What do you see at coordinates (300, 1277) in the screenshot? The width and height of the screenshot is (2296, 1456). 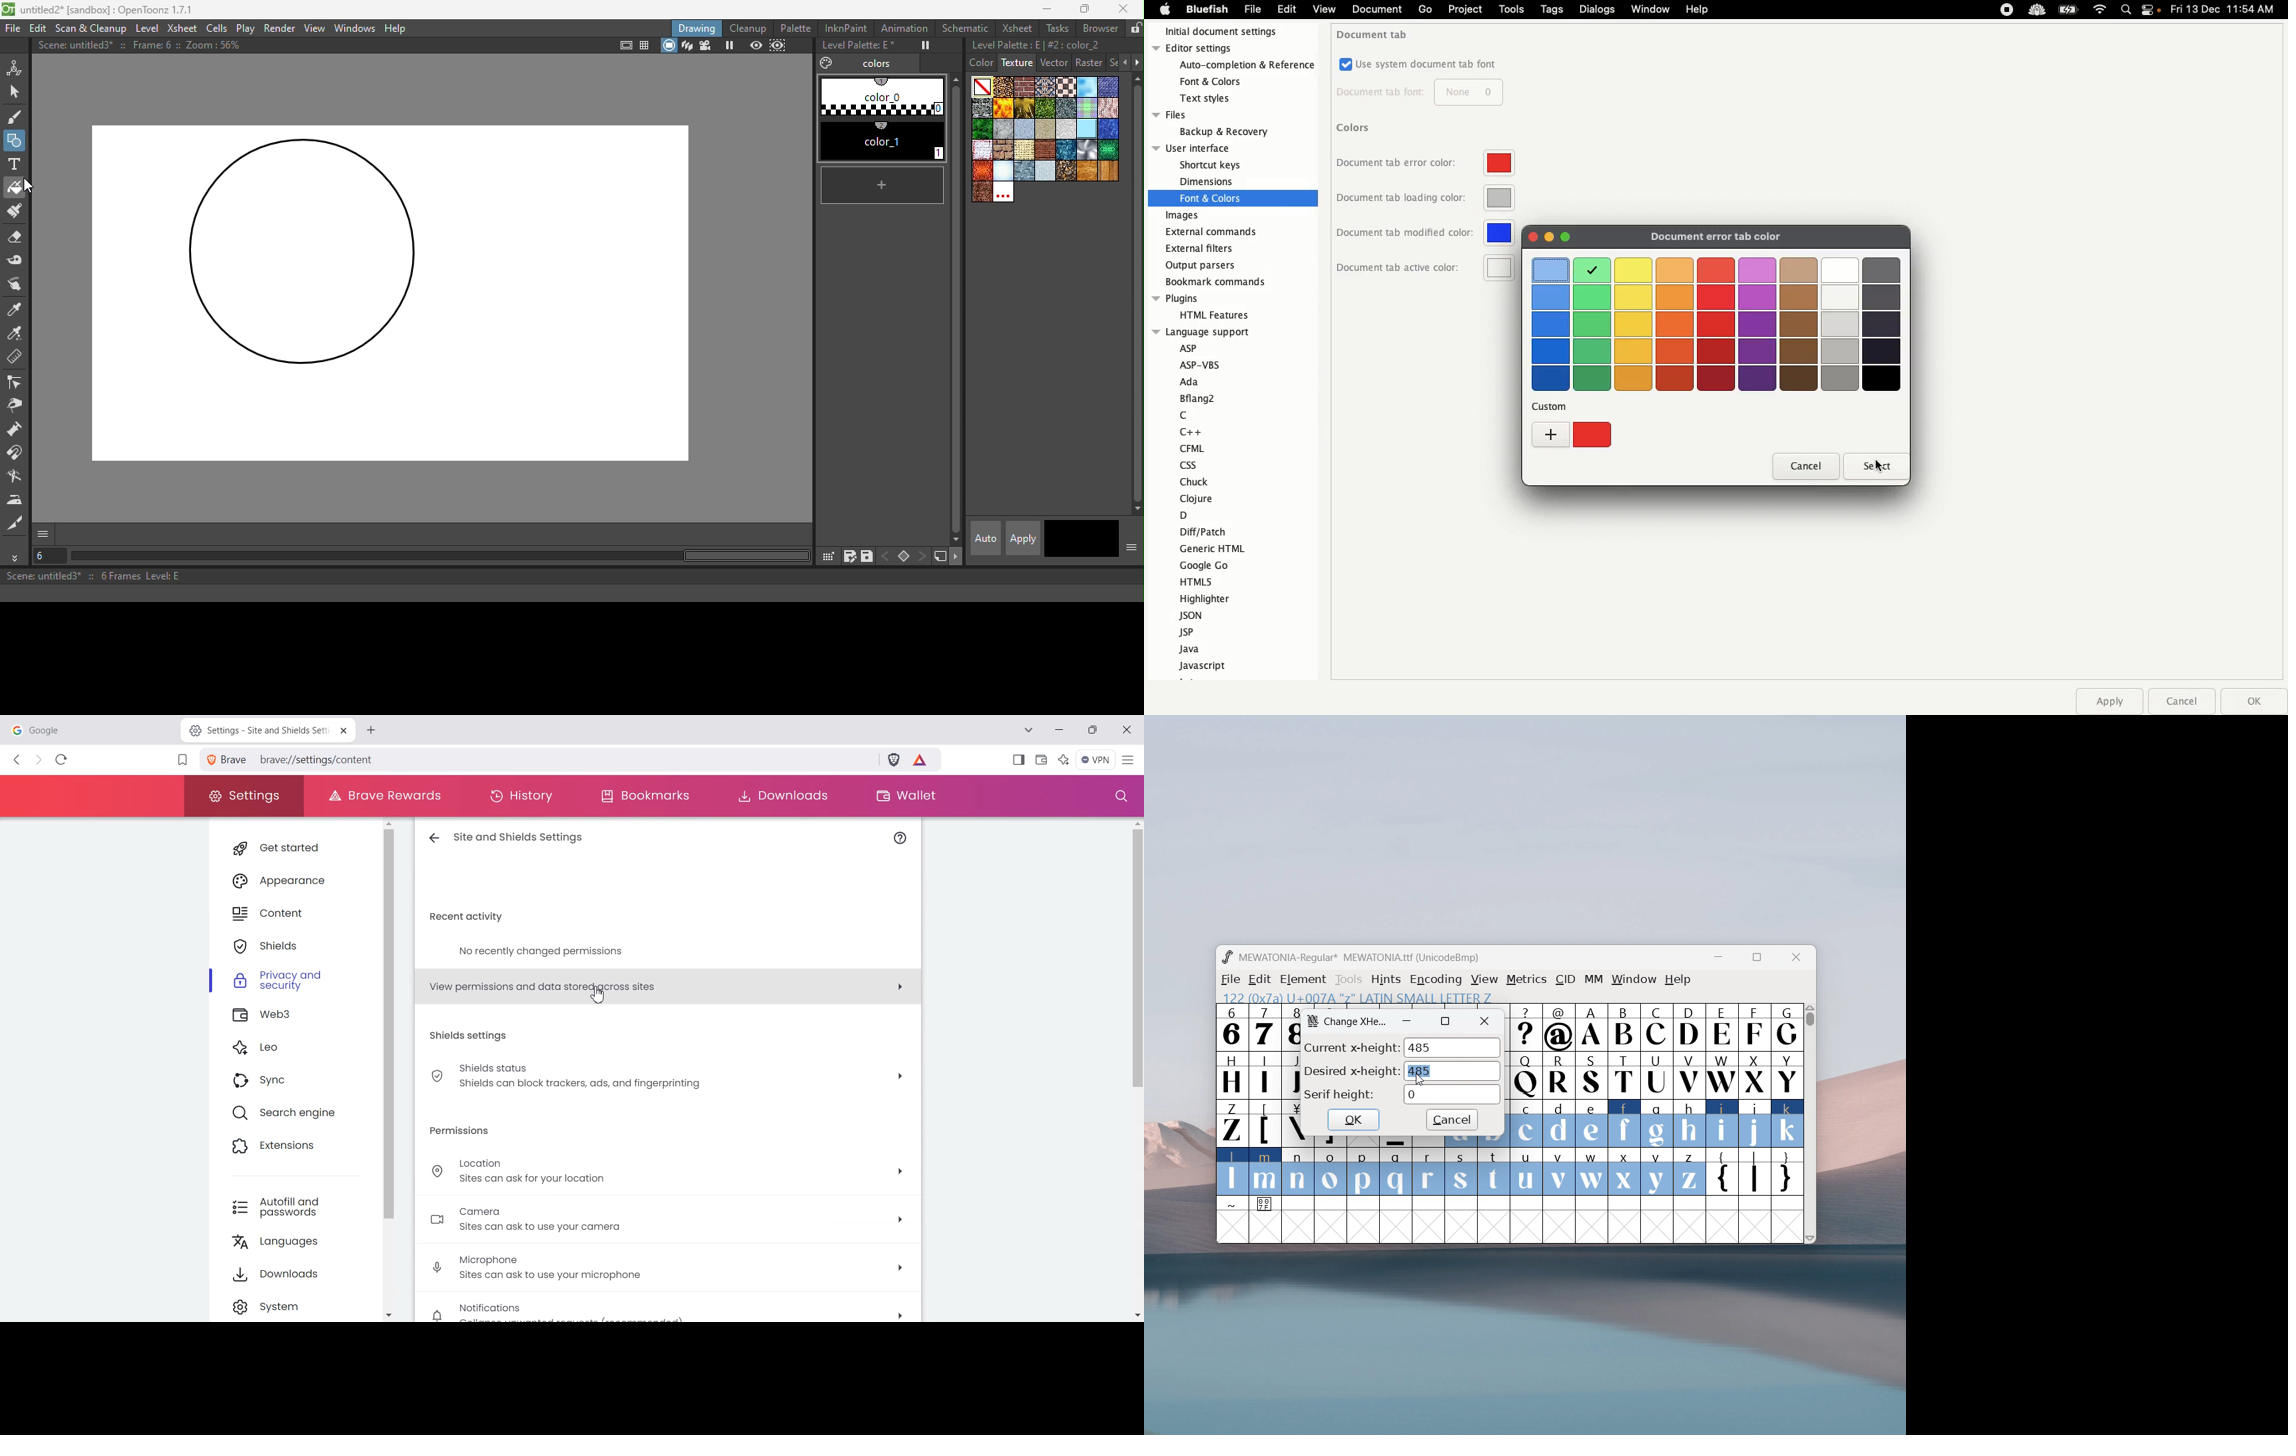 I see `Downloads` at bounding box center [300, 1277].